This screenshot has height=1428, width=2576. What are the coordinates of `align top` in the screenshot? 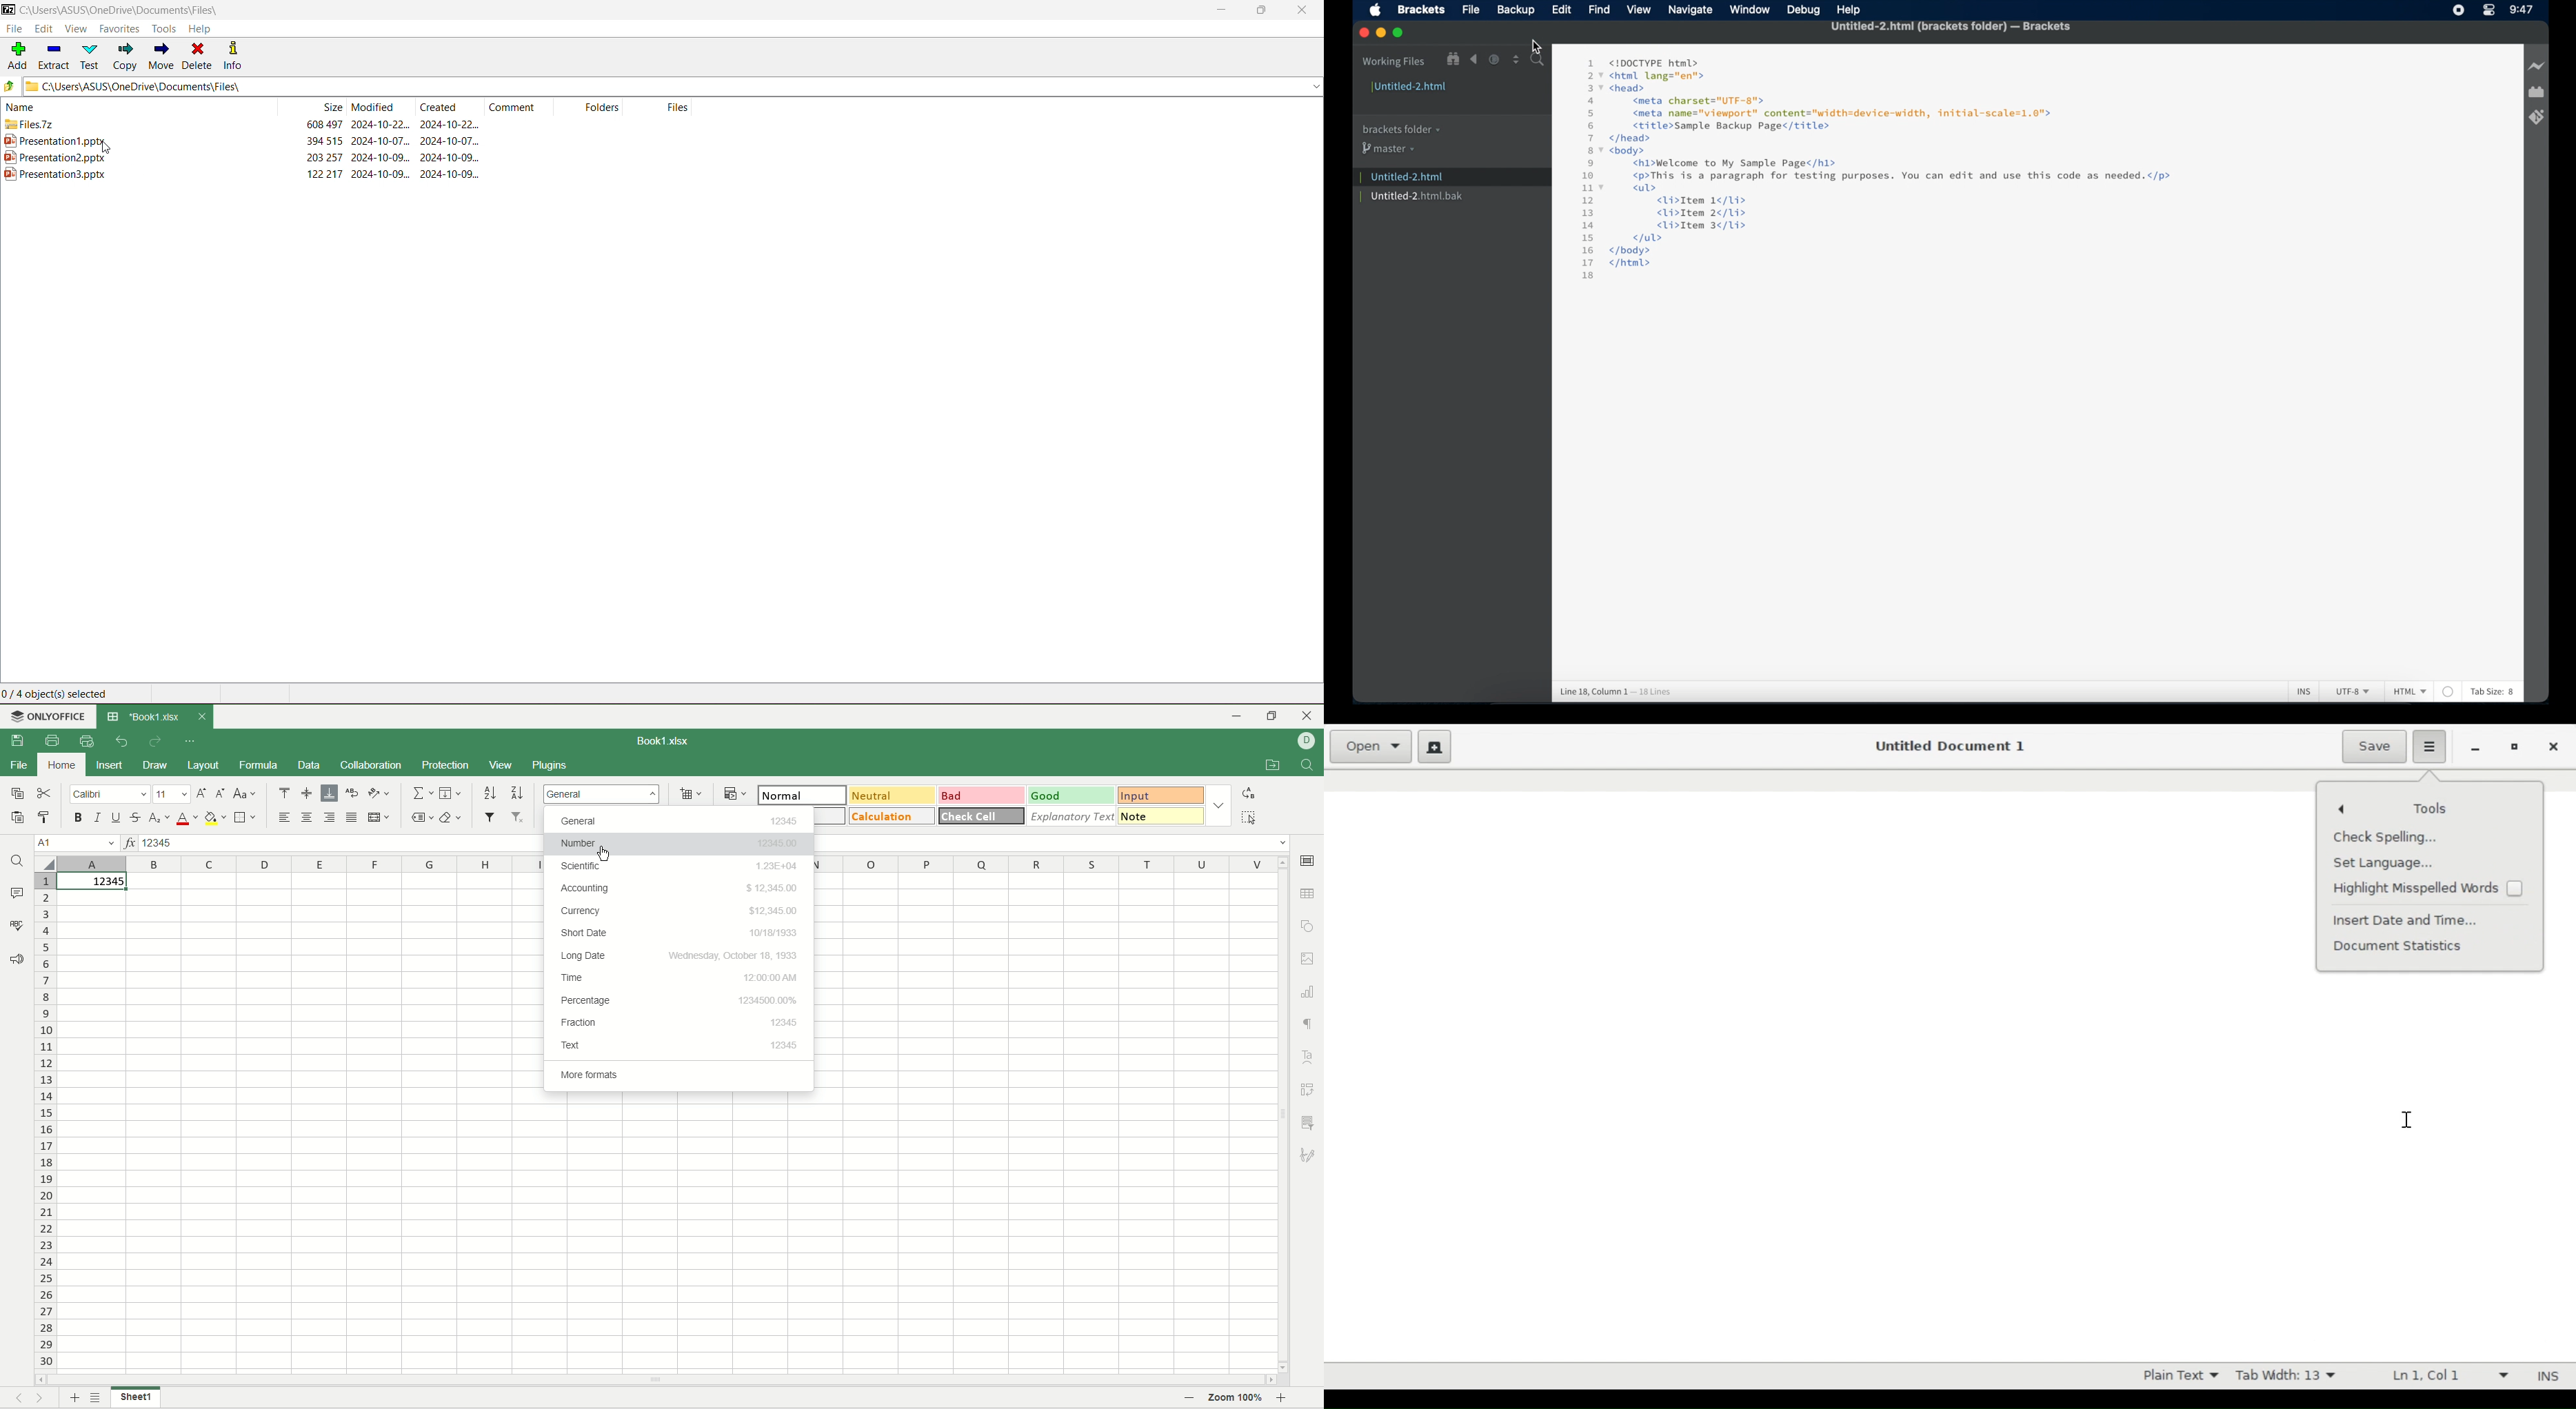 It's located at (283, 793).